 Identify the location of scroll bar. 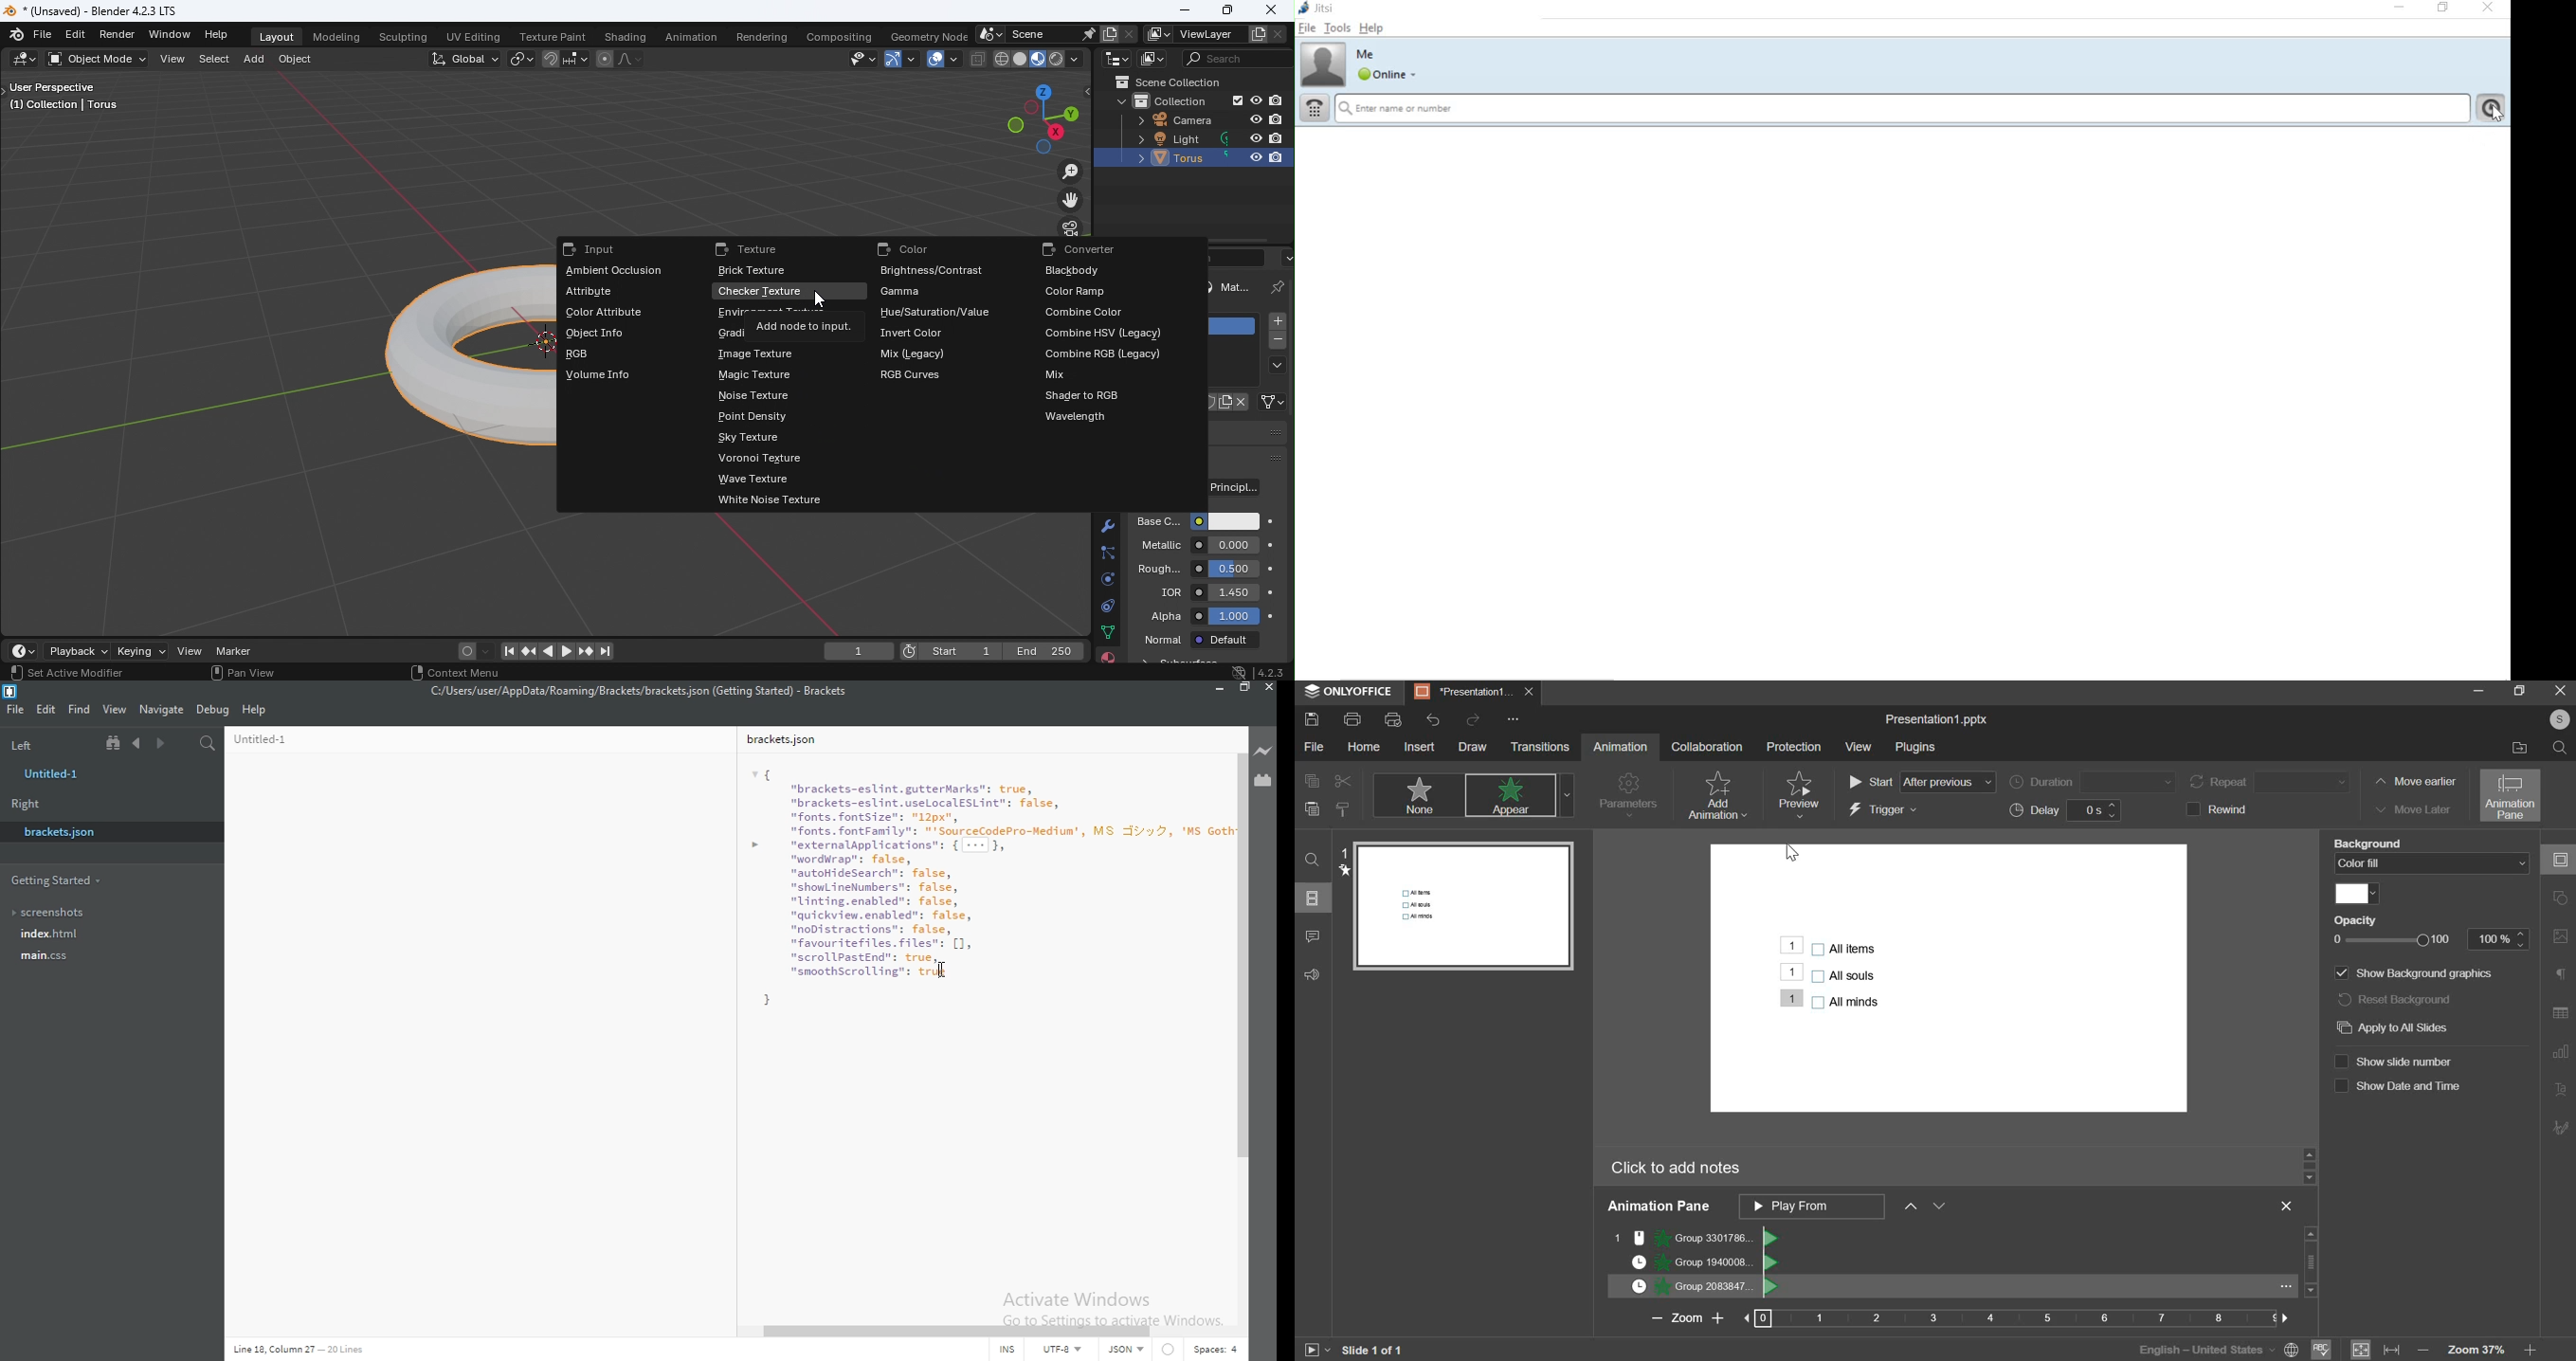
(1243, 954).